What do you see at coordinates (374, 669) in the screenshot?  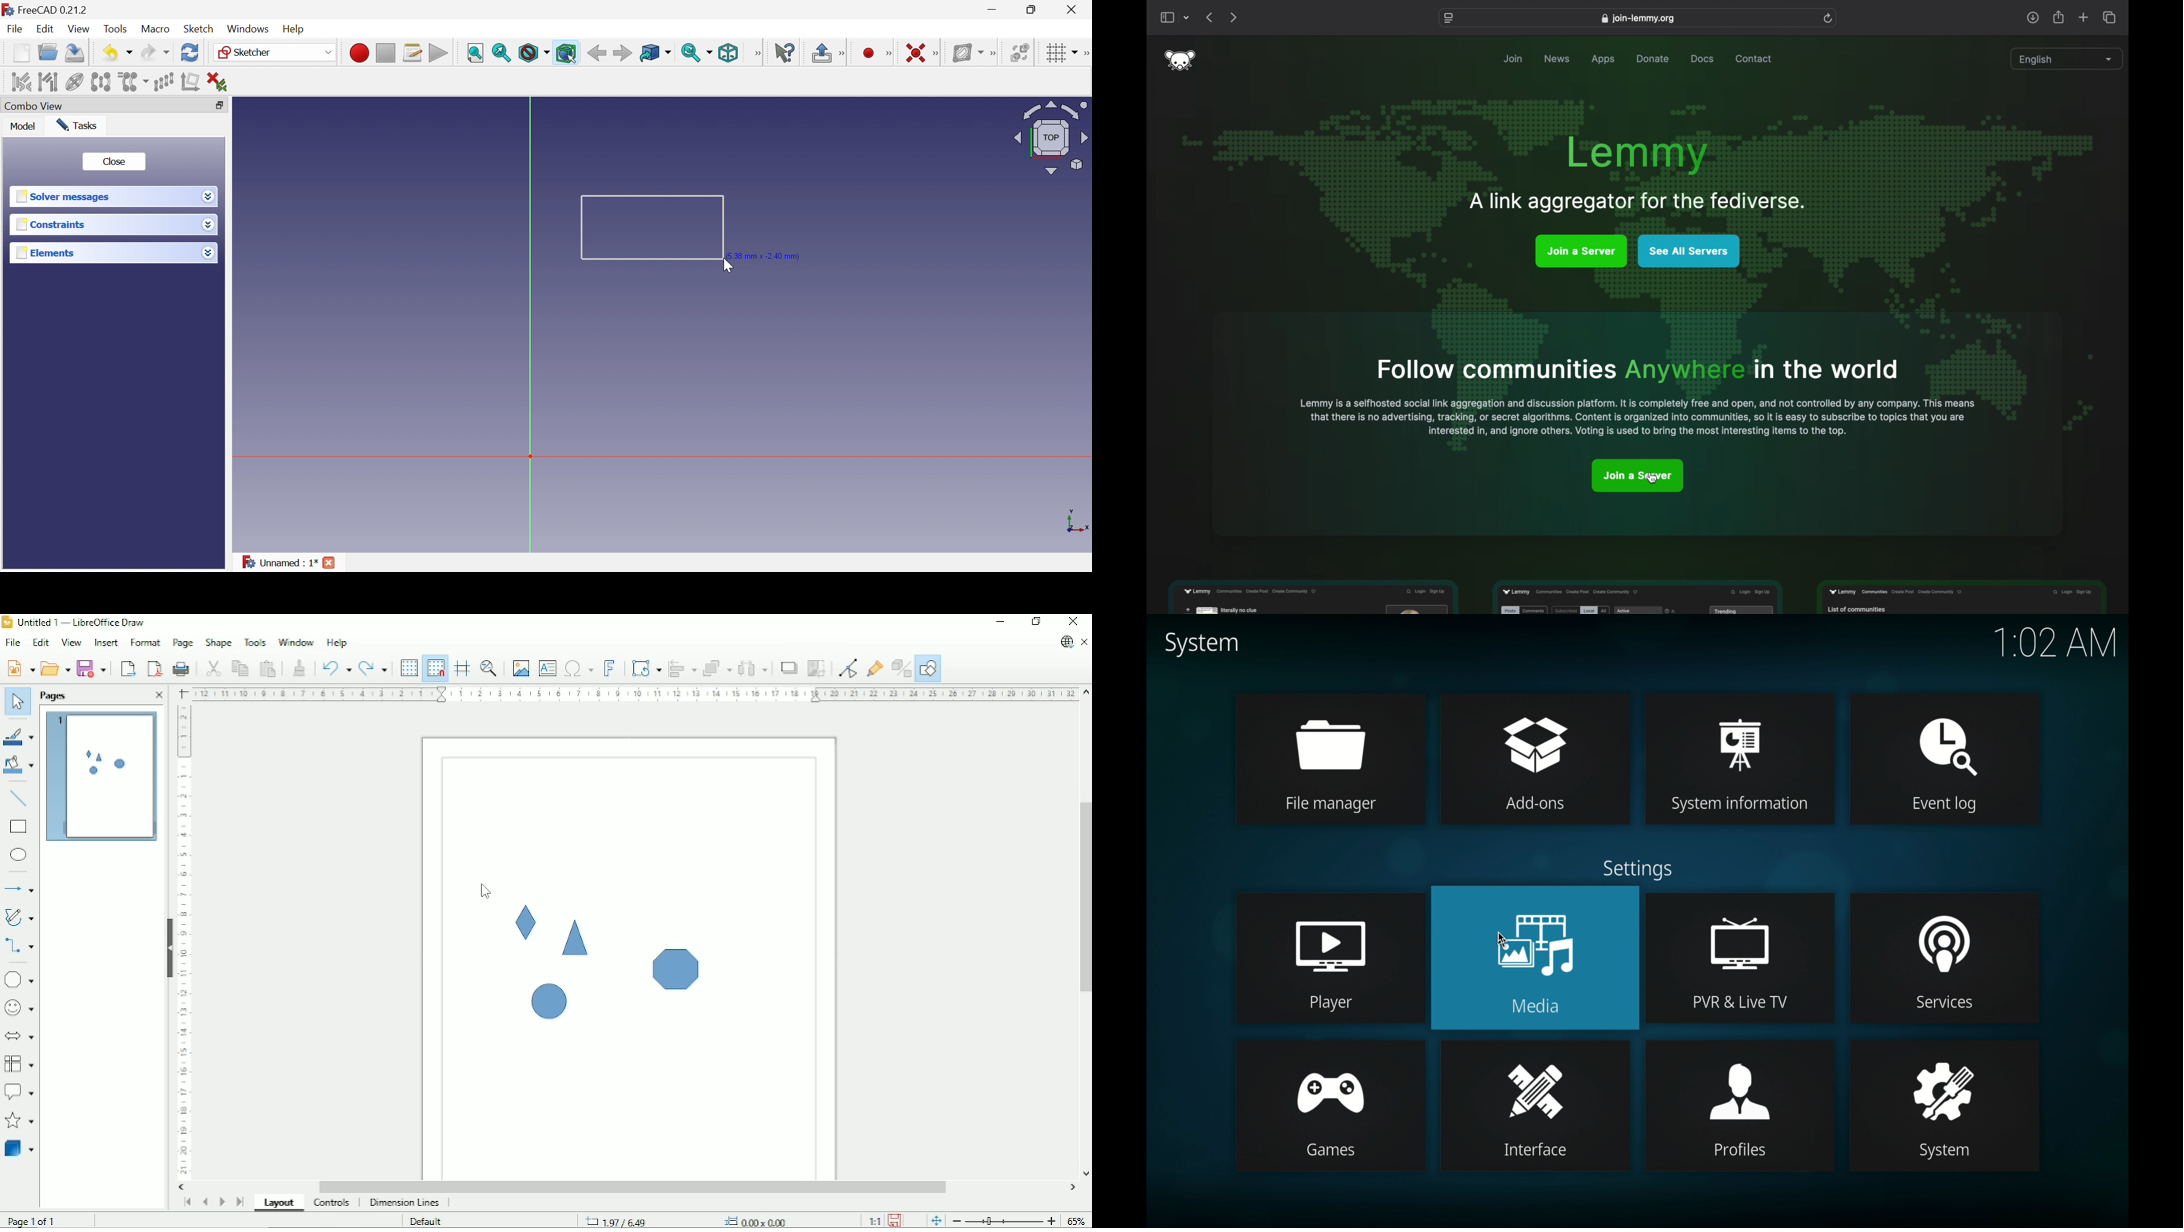 I see `Redo` at bounding box center [374, 669].